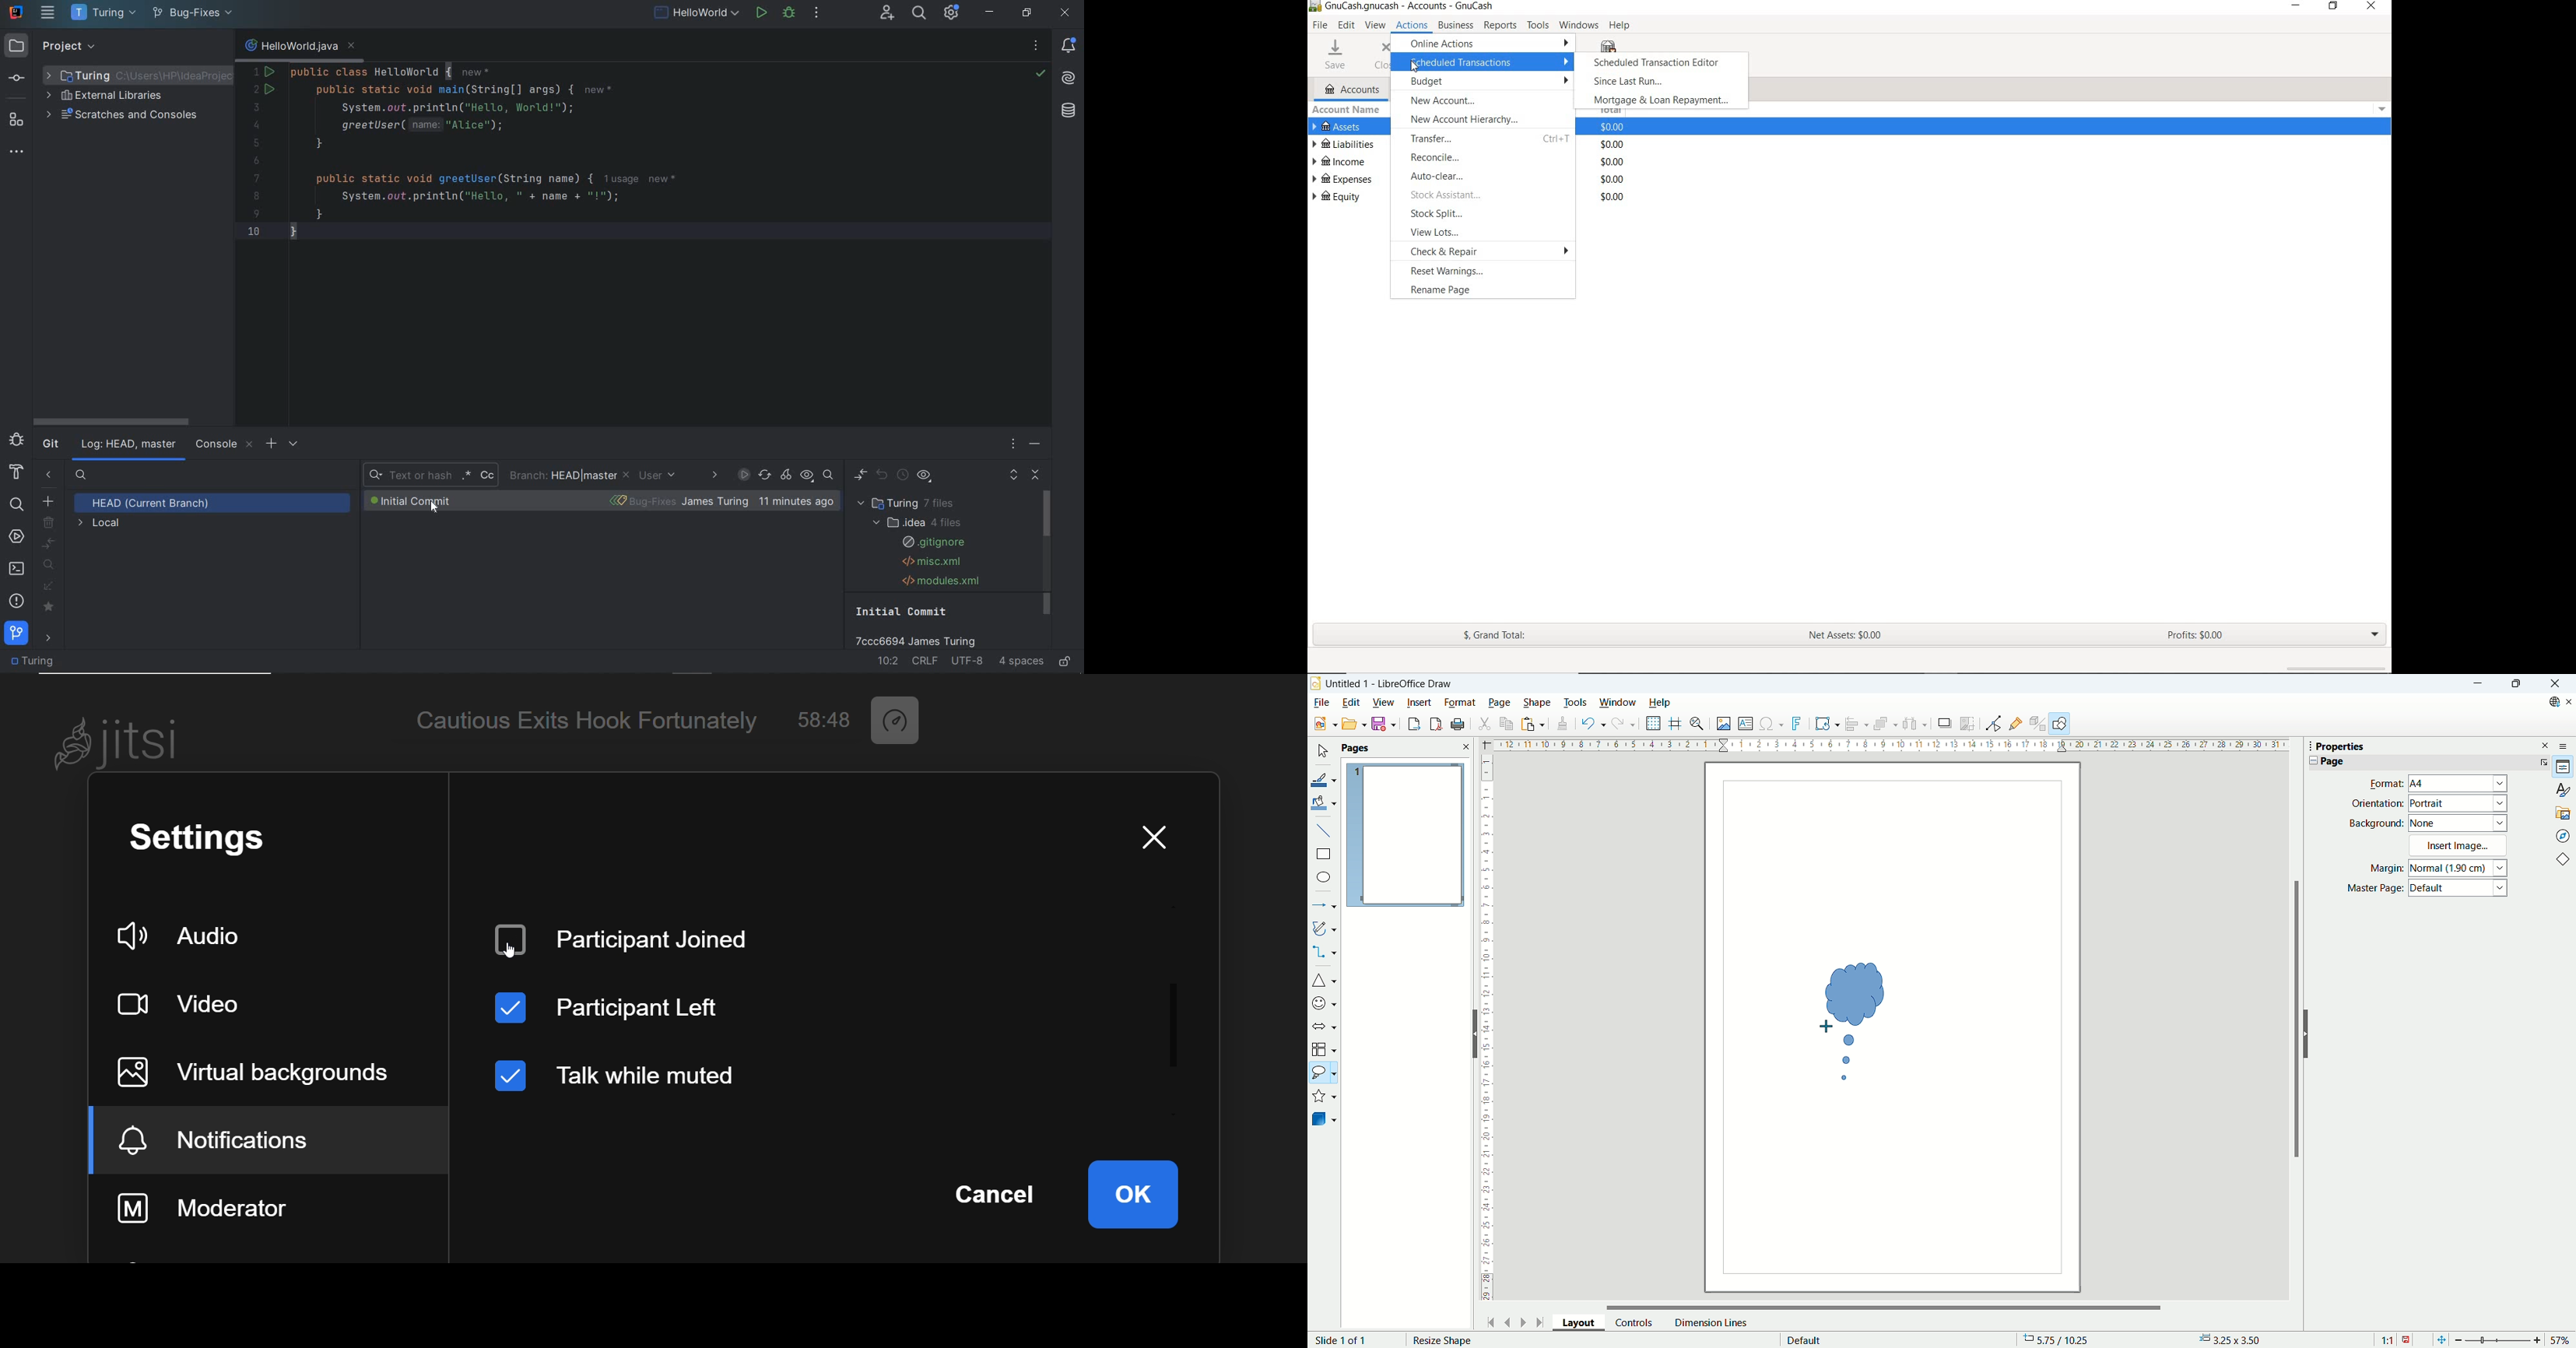 Image resolution: width=2576 pixels, height=1372 pixels. Describe the element at coordinates (2546, 745) in the screenshot. I see `Close sidebar deck` at that location.